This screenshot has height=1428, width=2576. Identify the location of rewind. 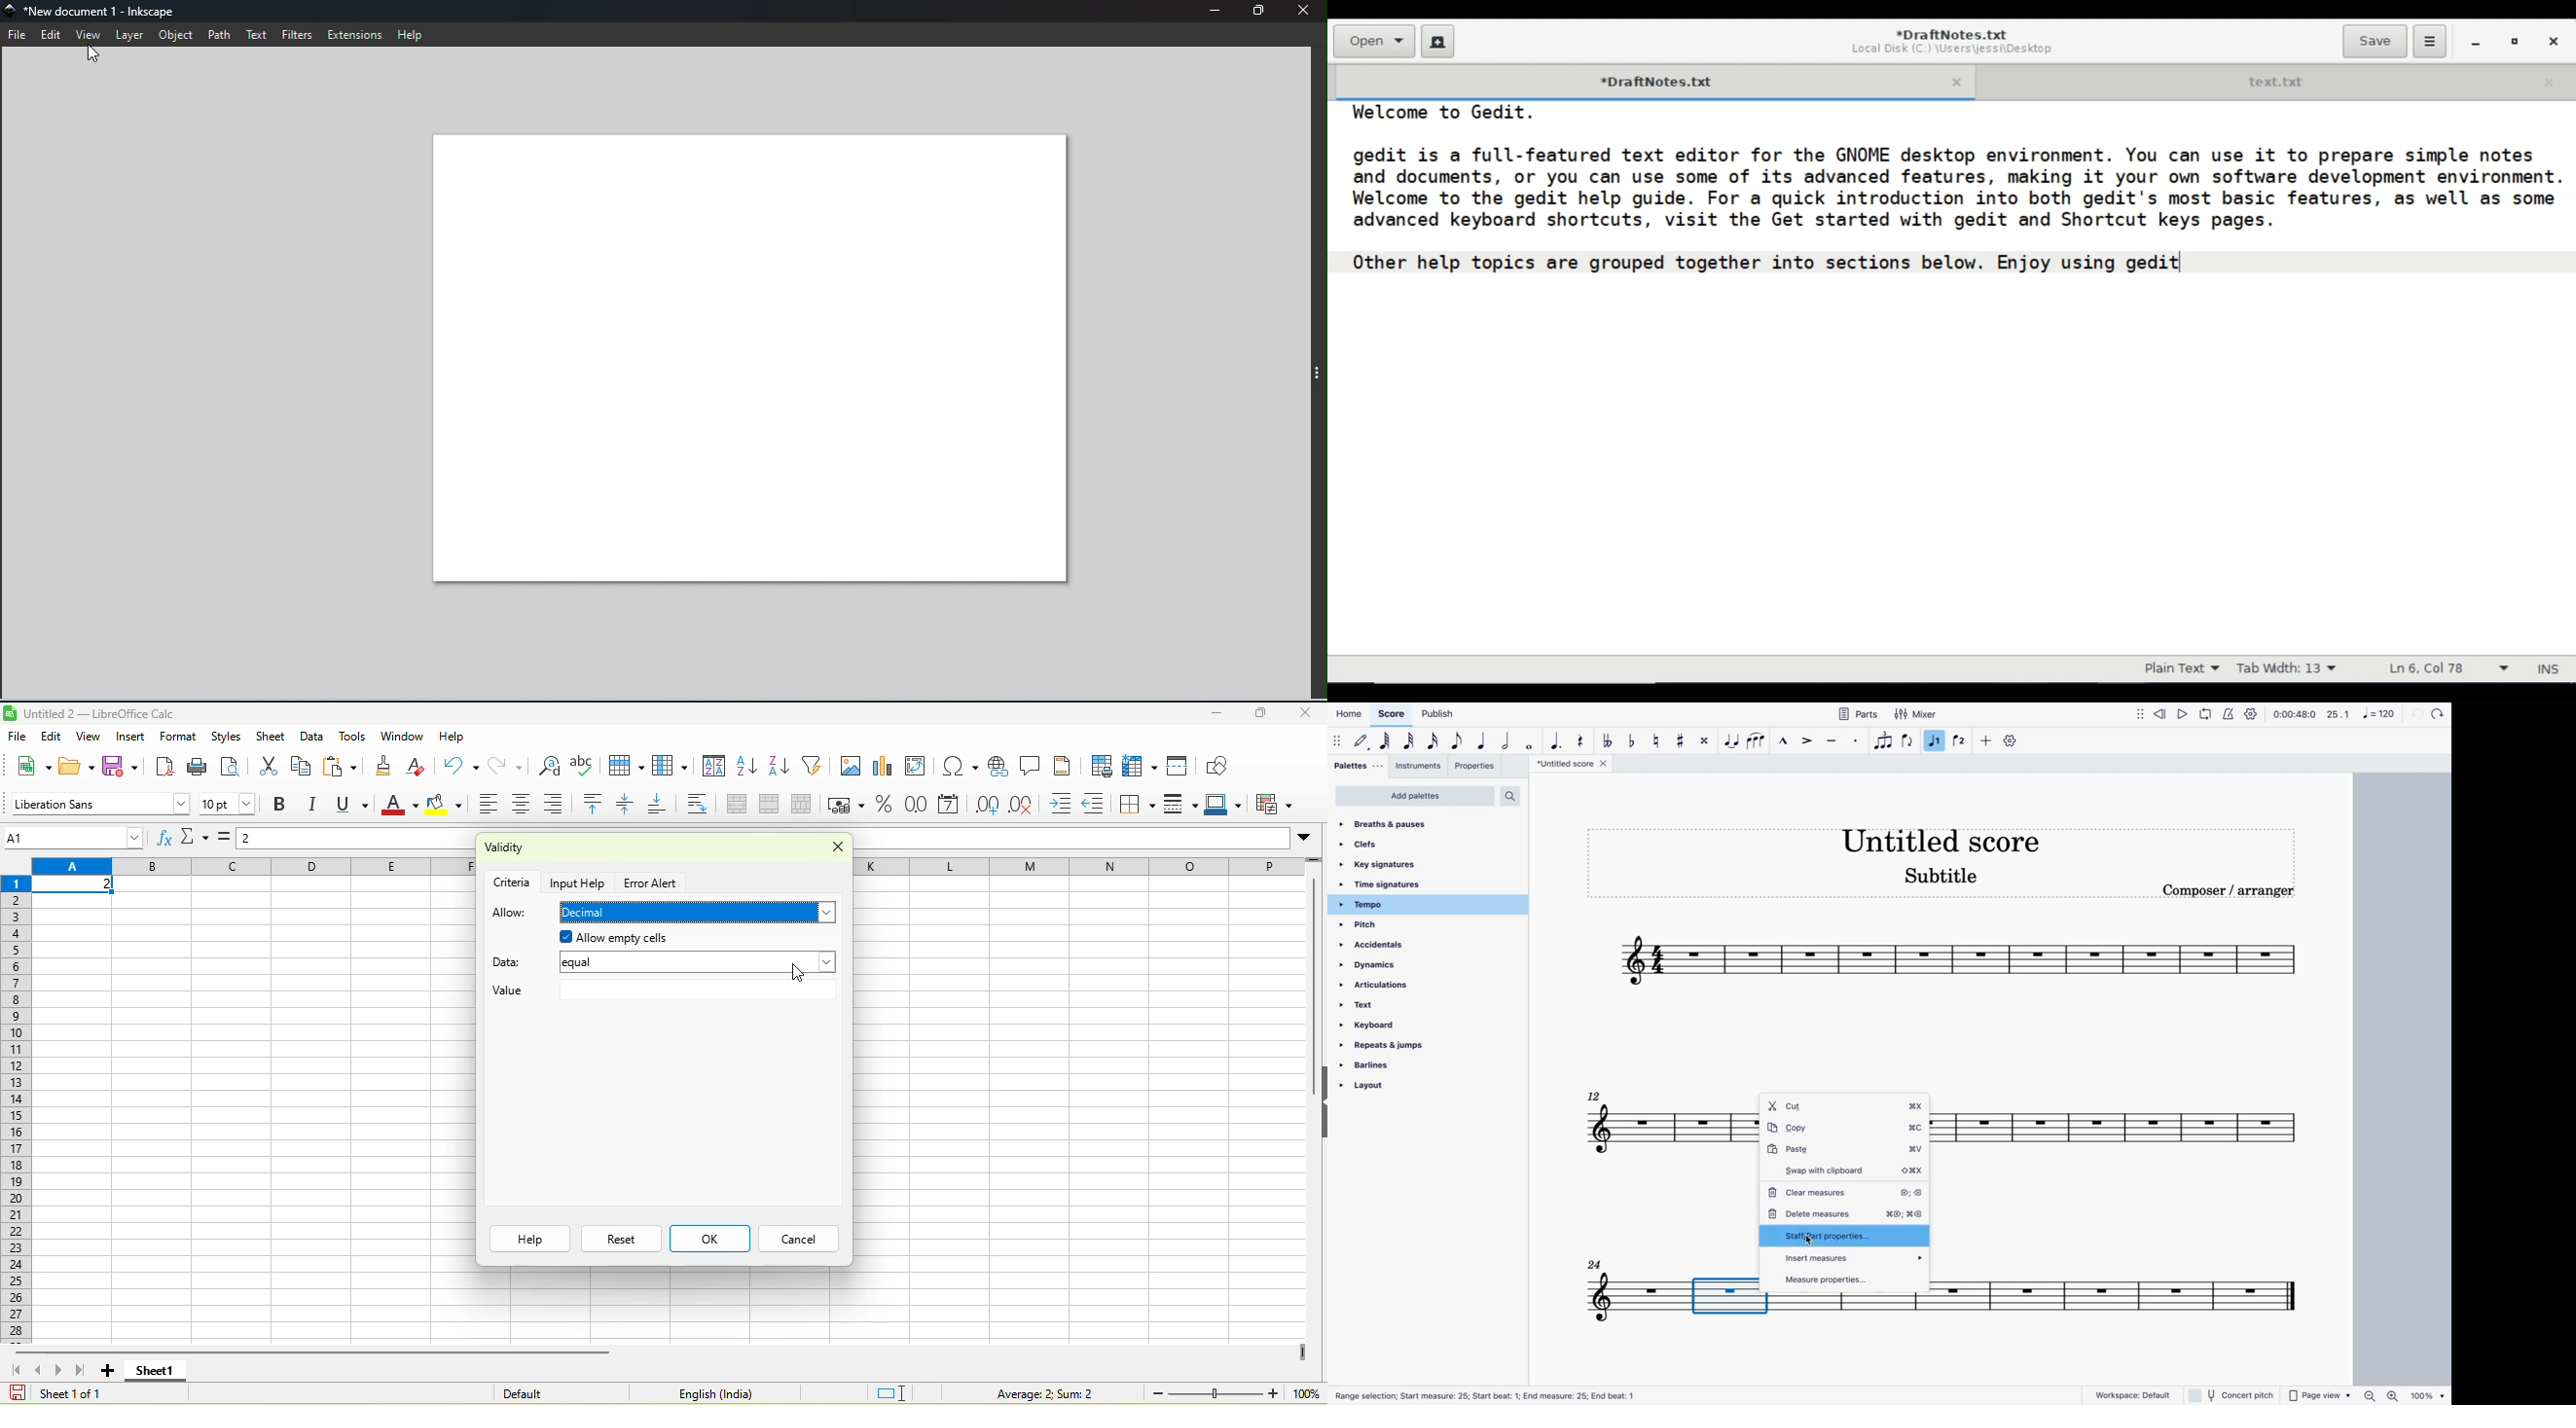
(2161, 713).